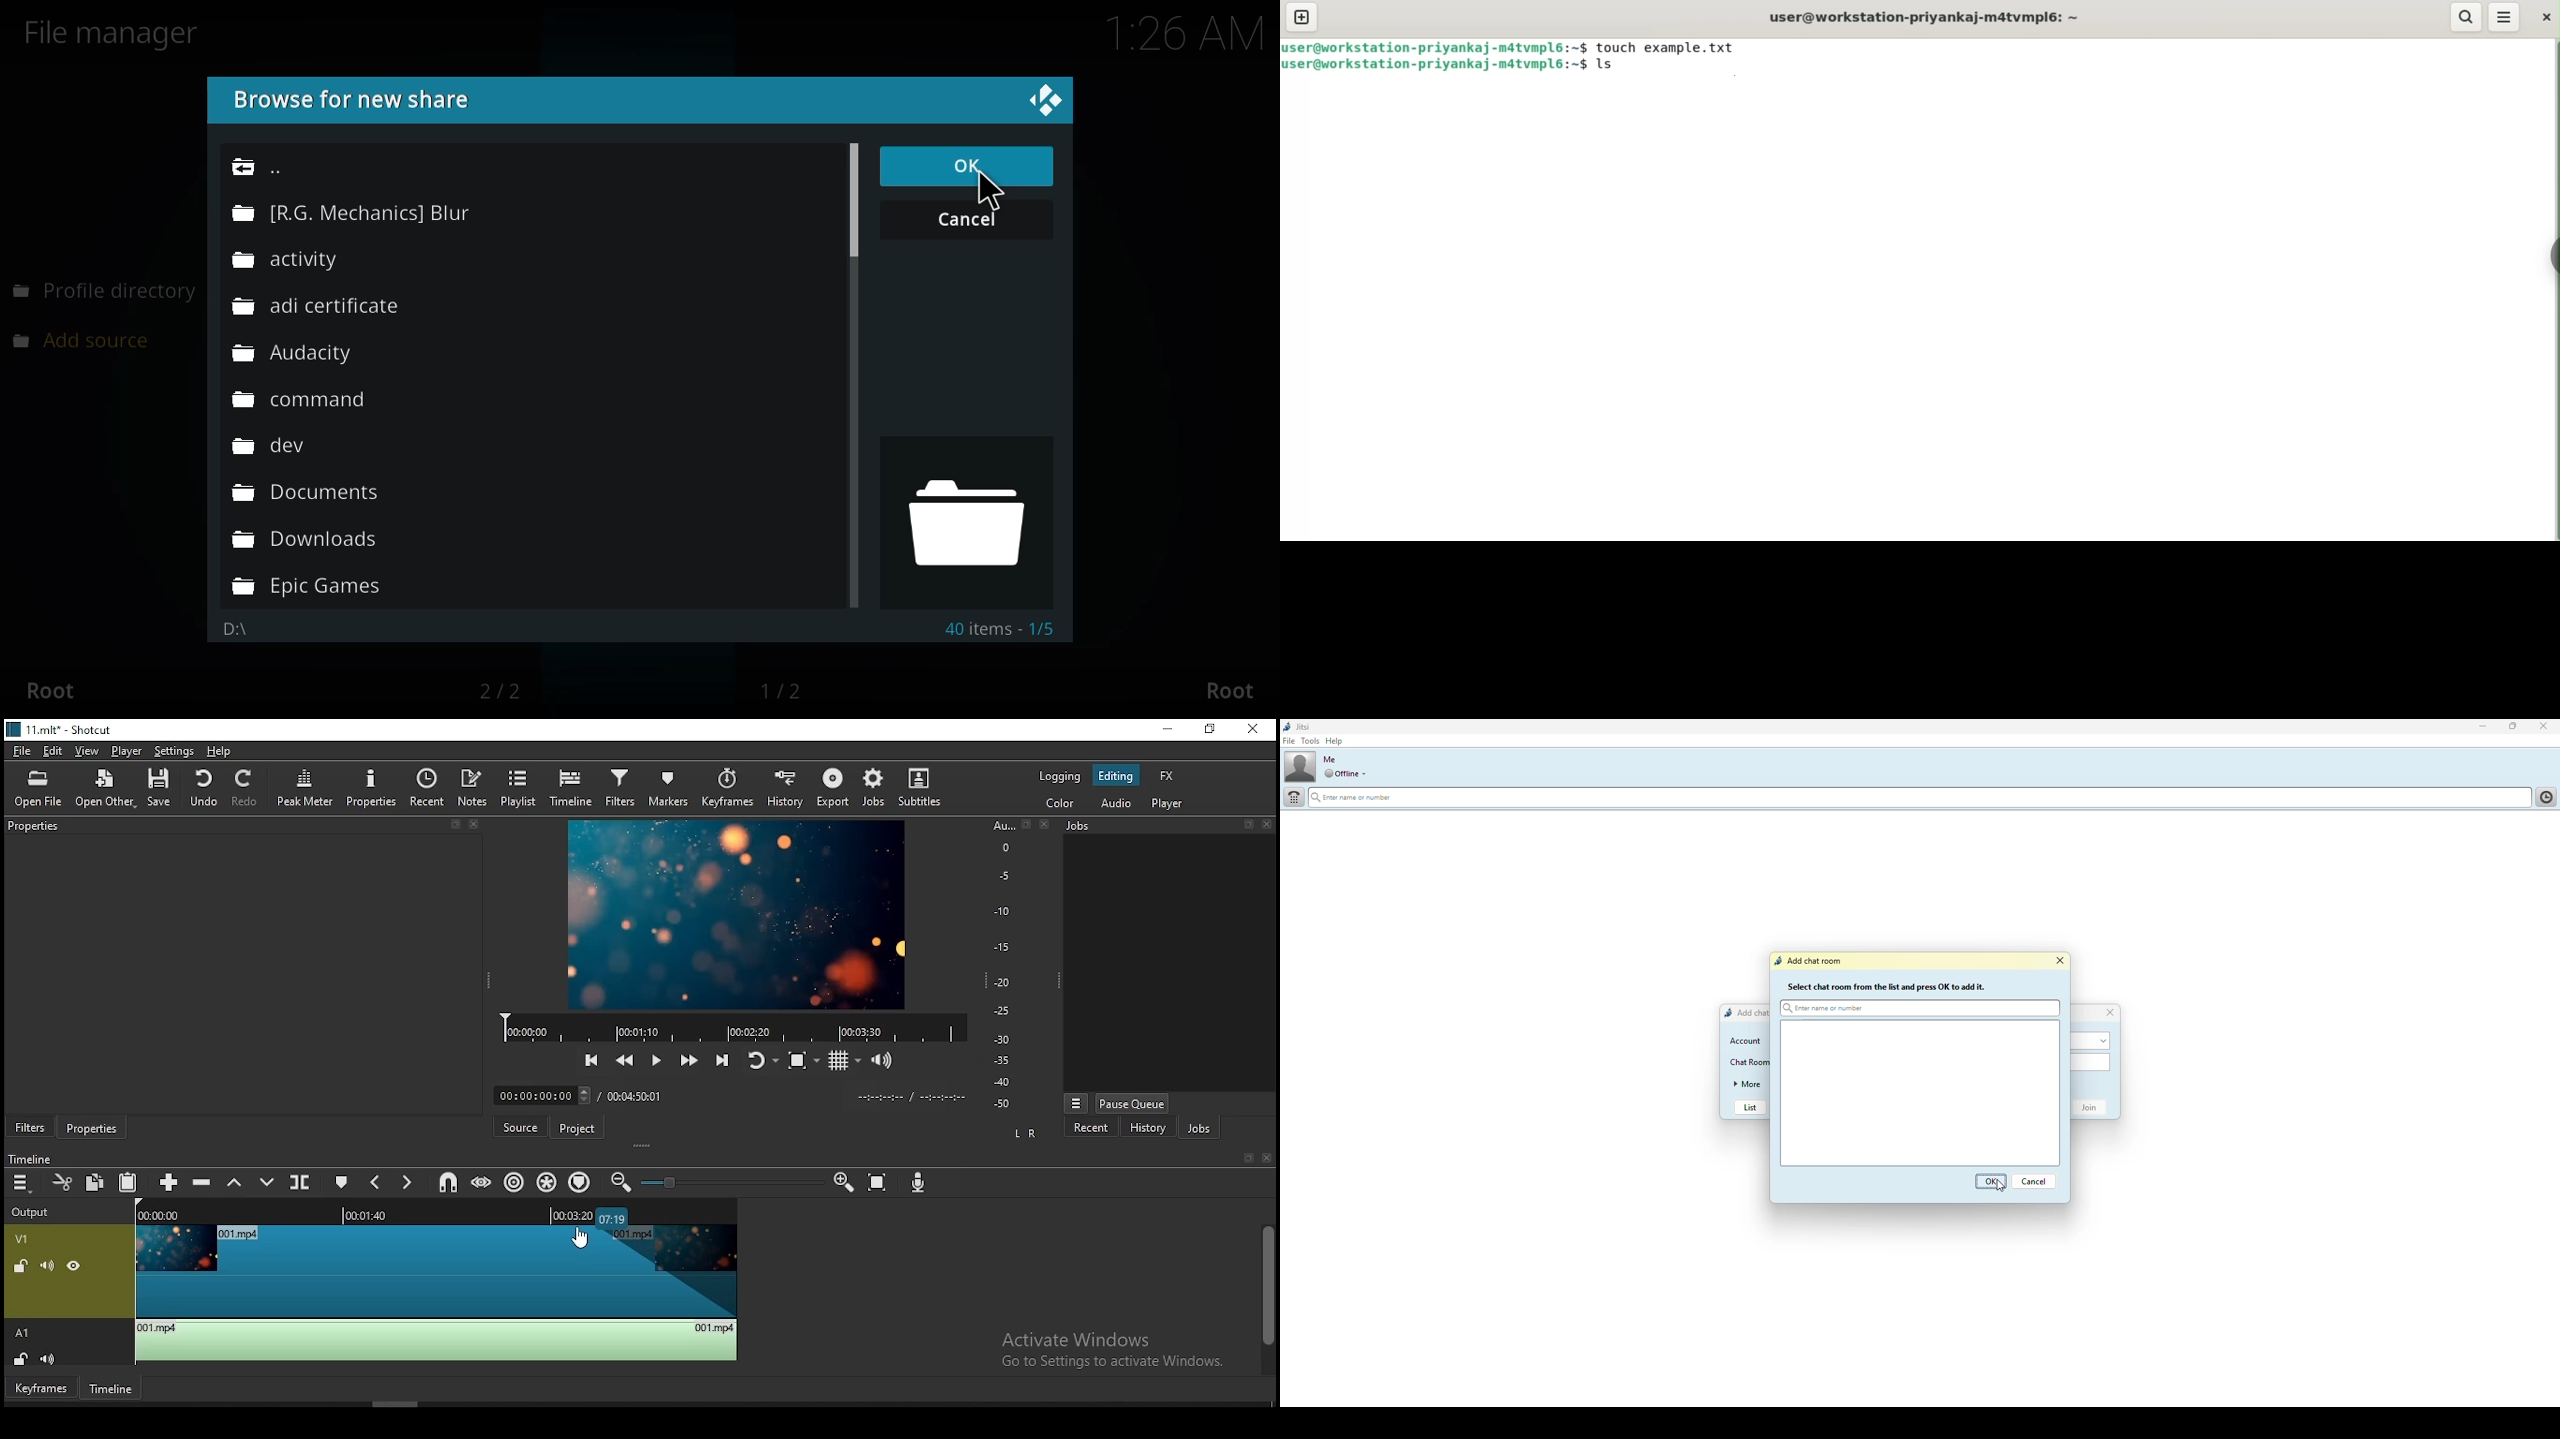 The height and width of the screenshot is (1456, 2576). What do you see at coordinates (786, 691) in the screenshot?
I see `1/2` at bounding box center [786, 691].